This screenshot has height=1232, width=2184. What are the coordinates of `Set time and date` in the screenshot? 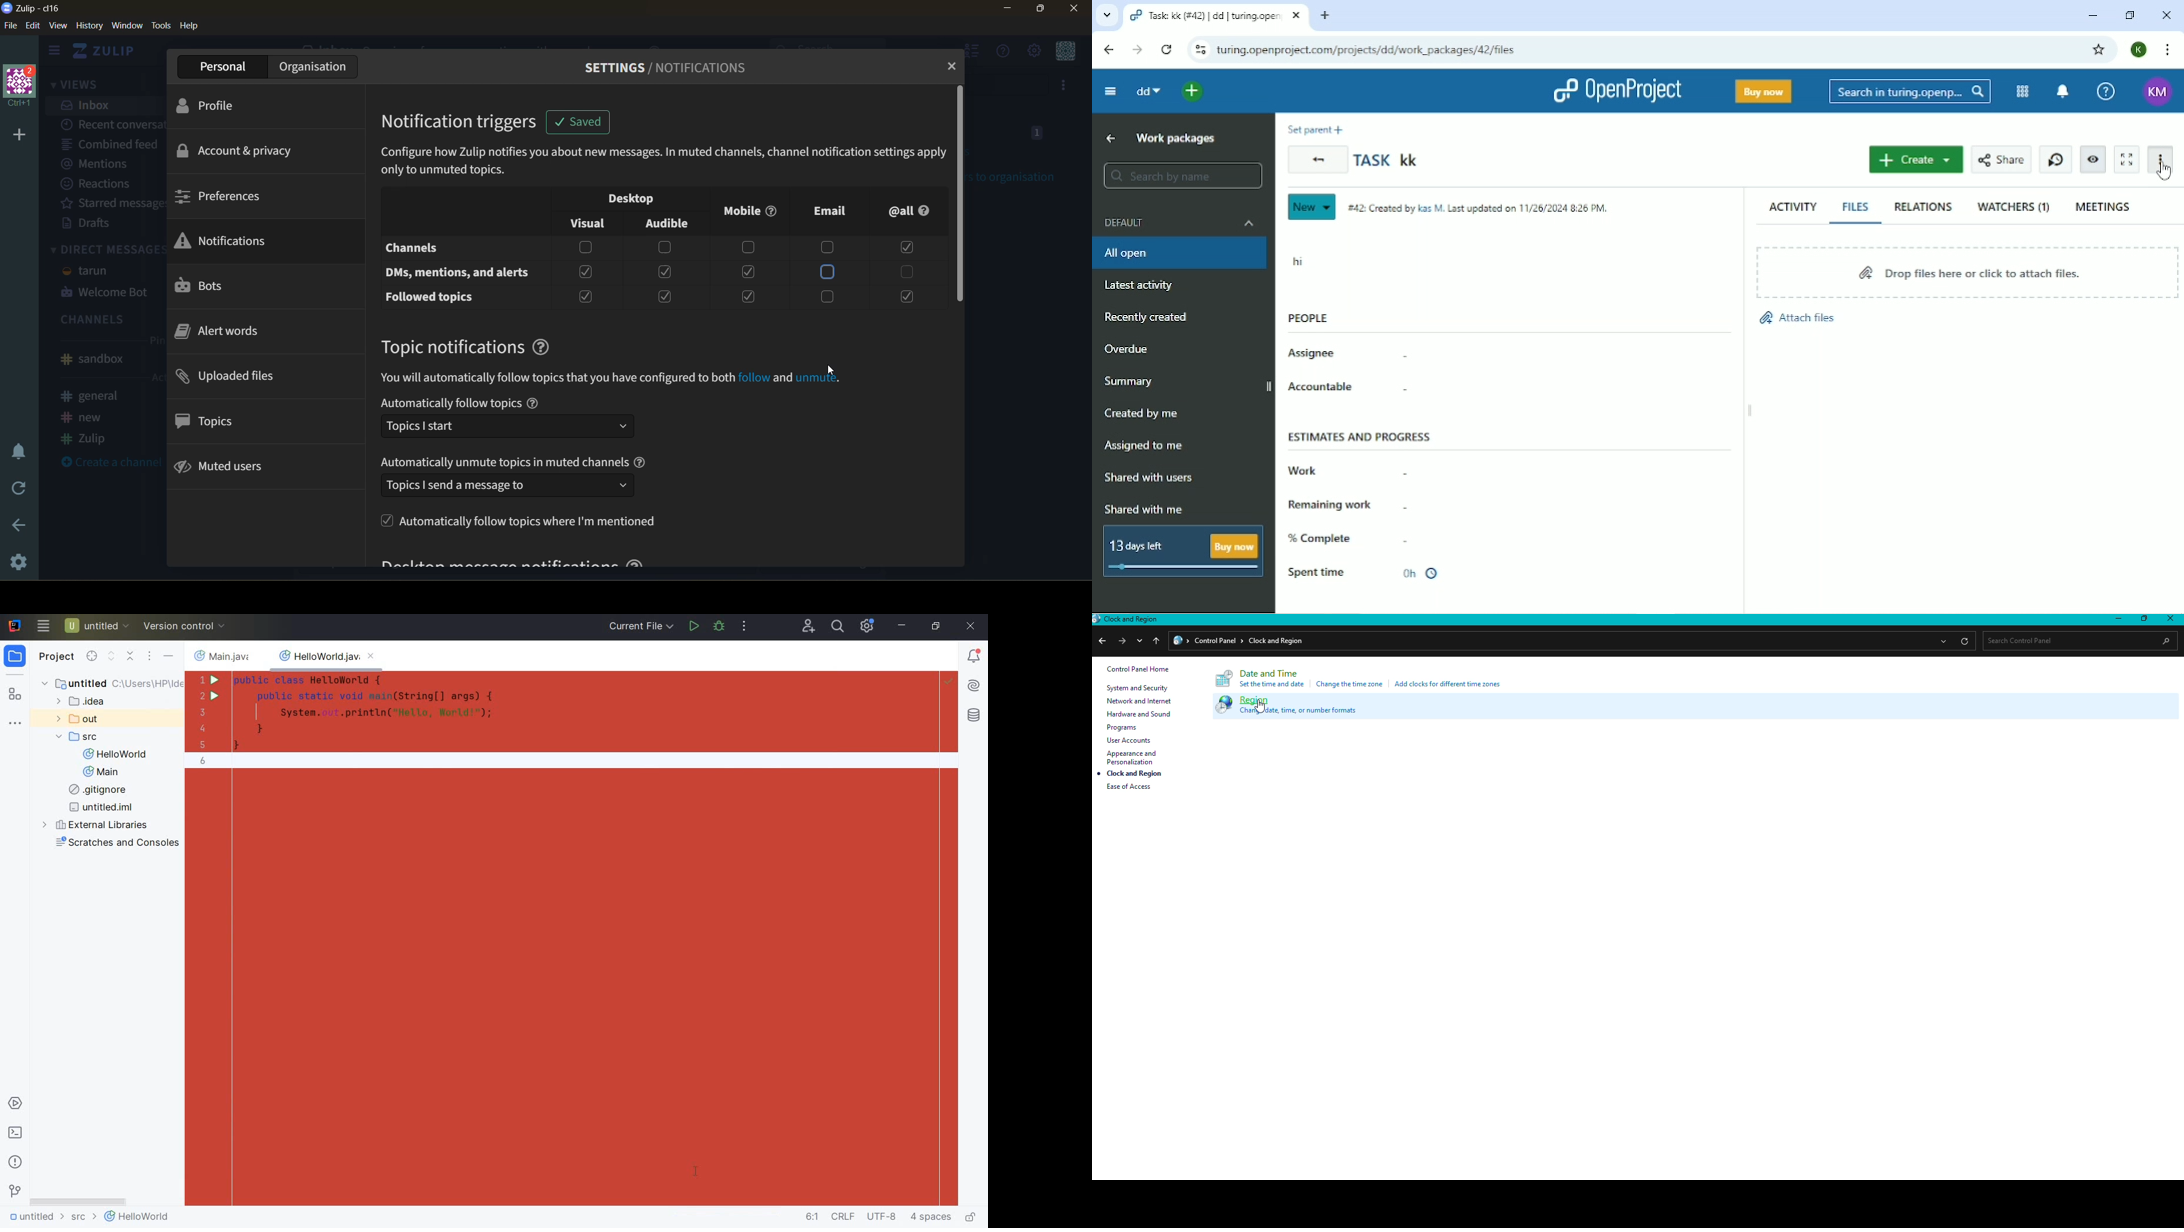 It's located at (1273, 686).